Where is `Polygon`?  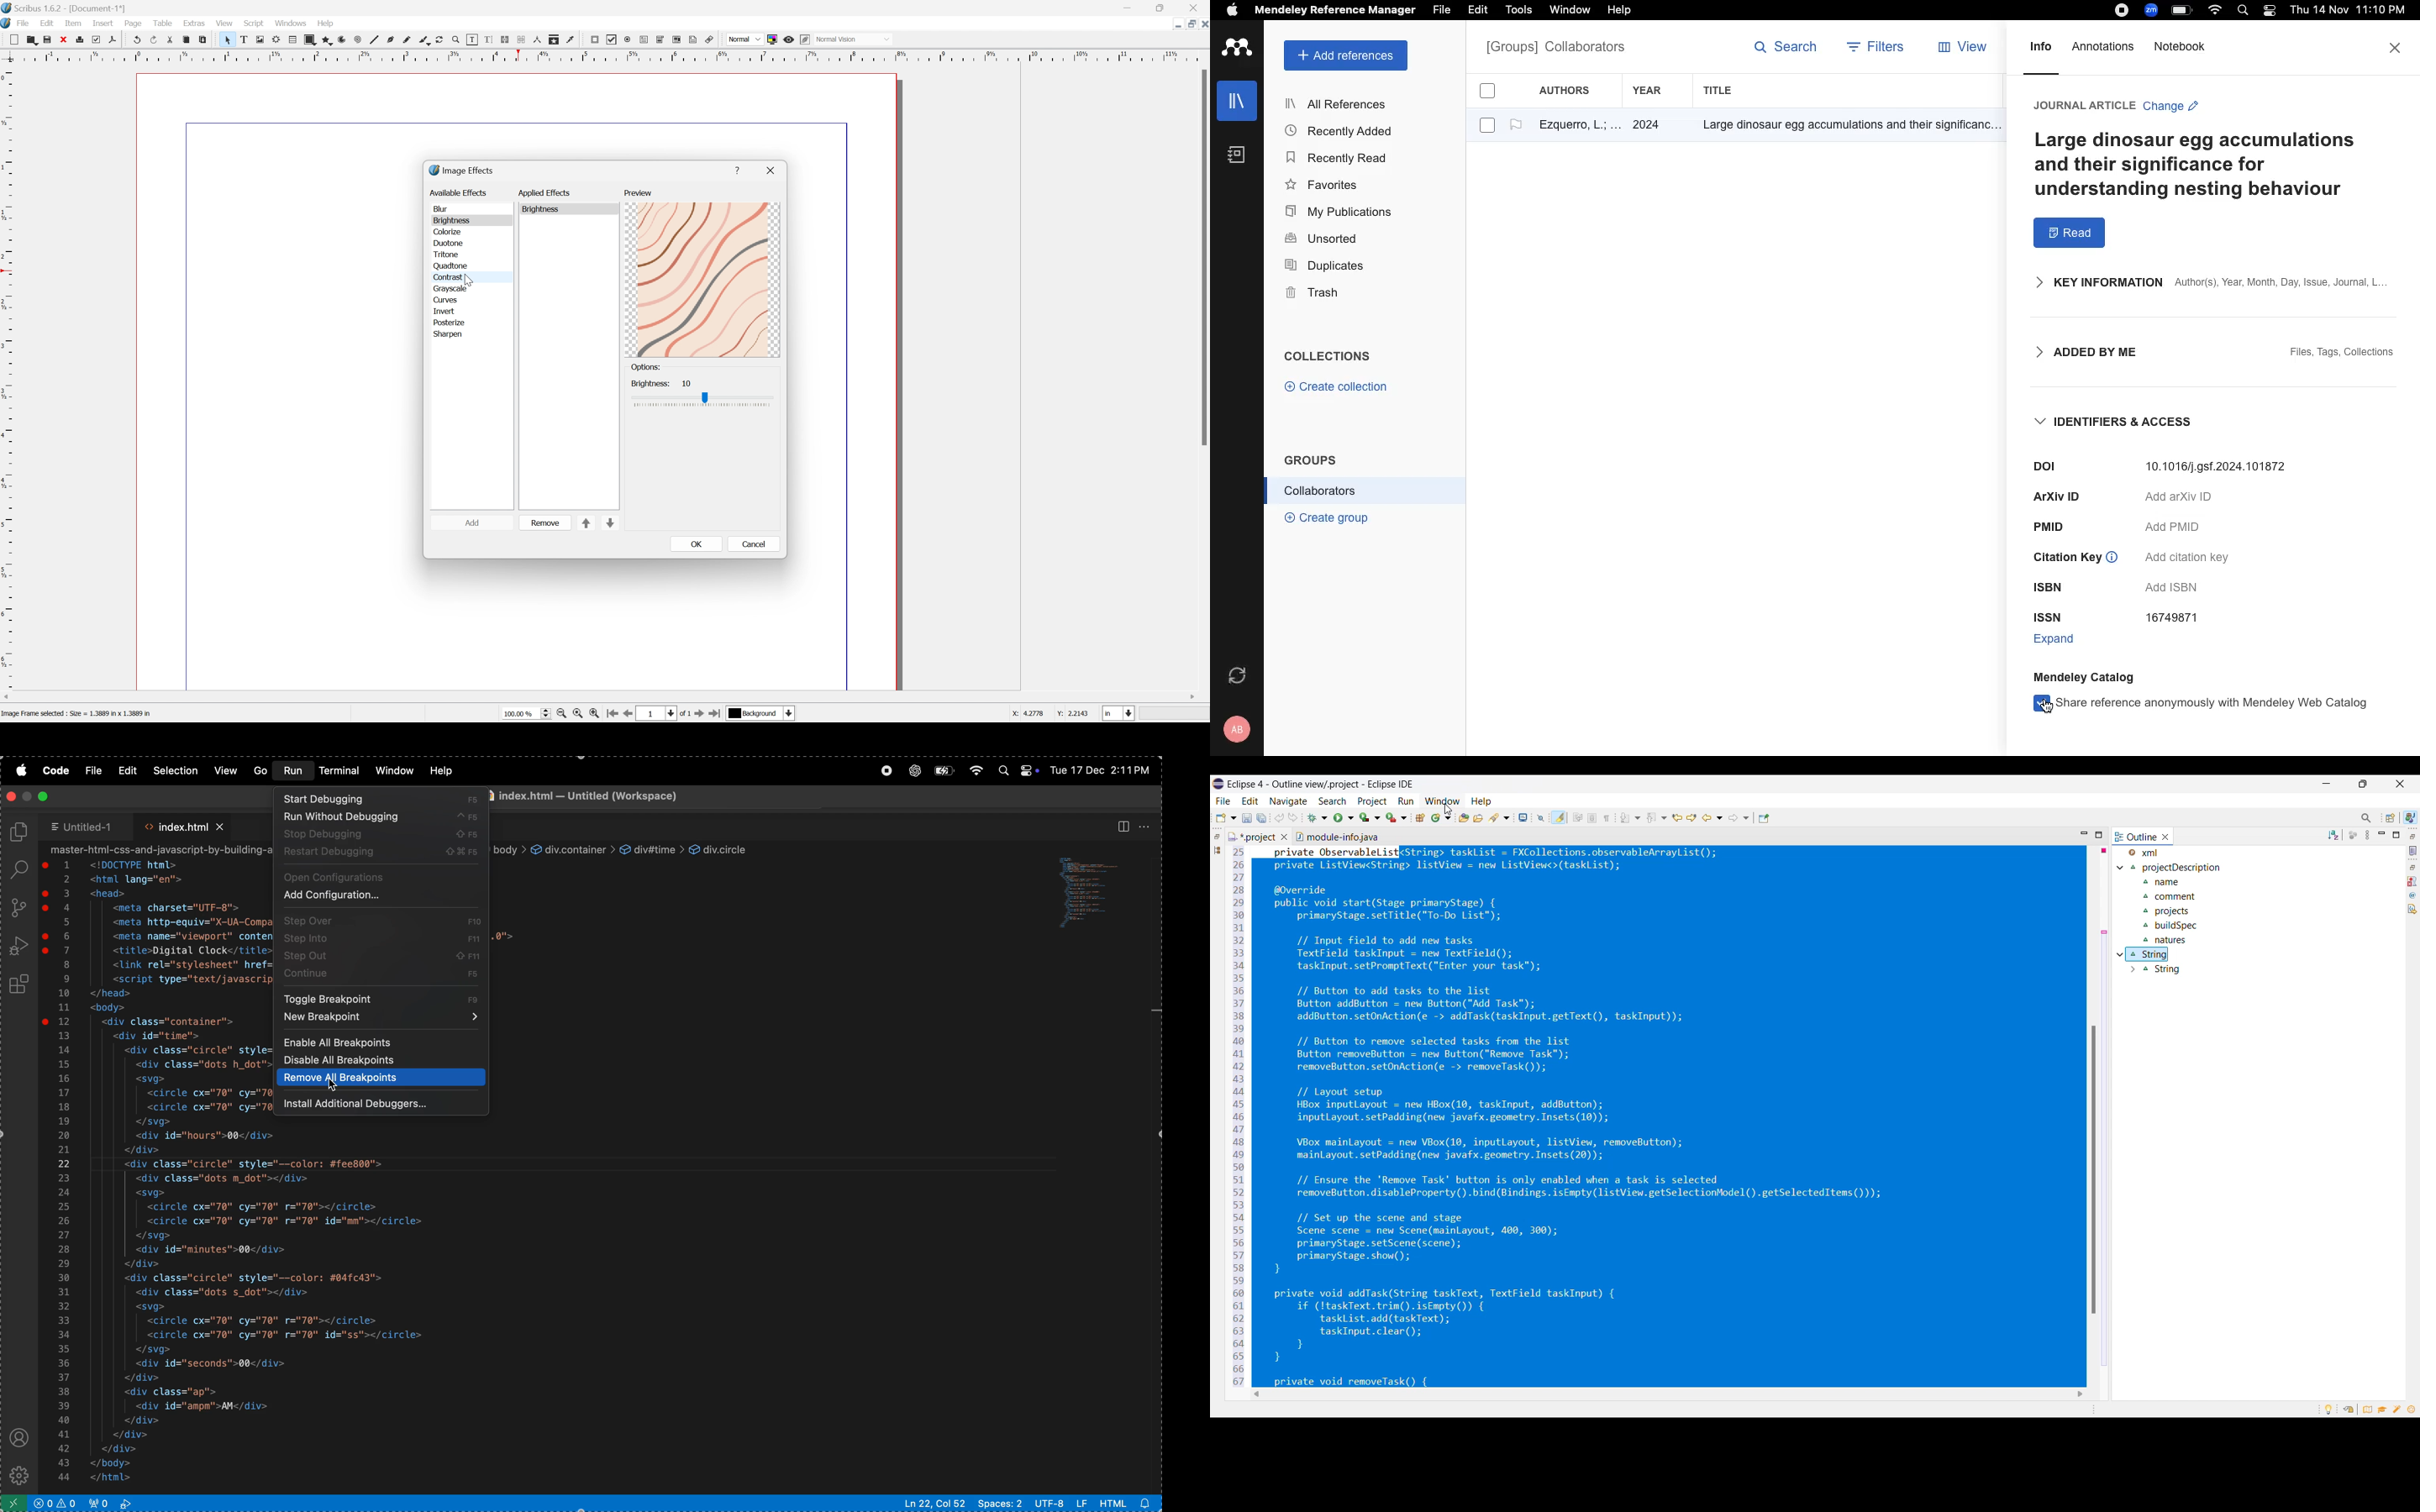 Polygon is located at coordinates (328, 39).